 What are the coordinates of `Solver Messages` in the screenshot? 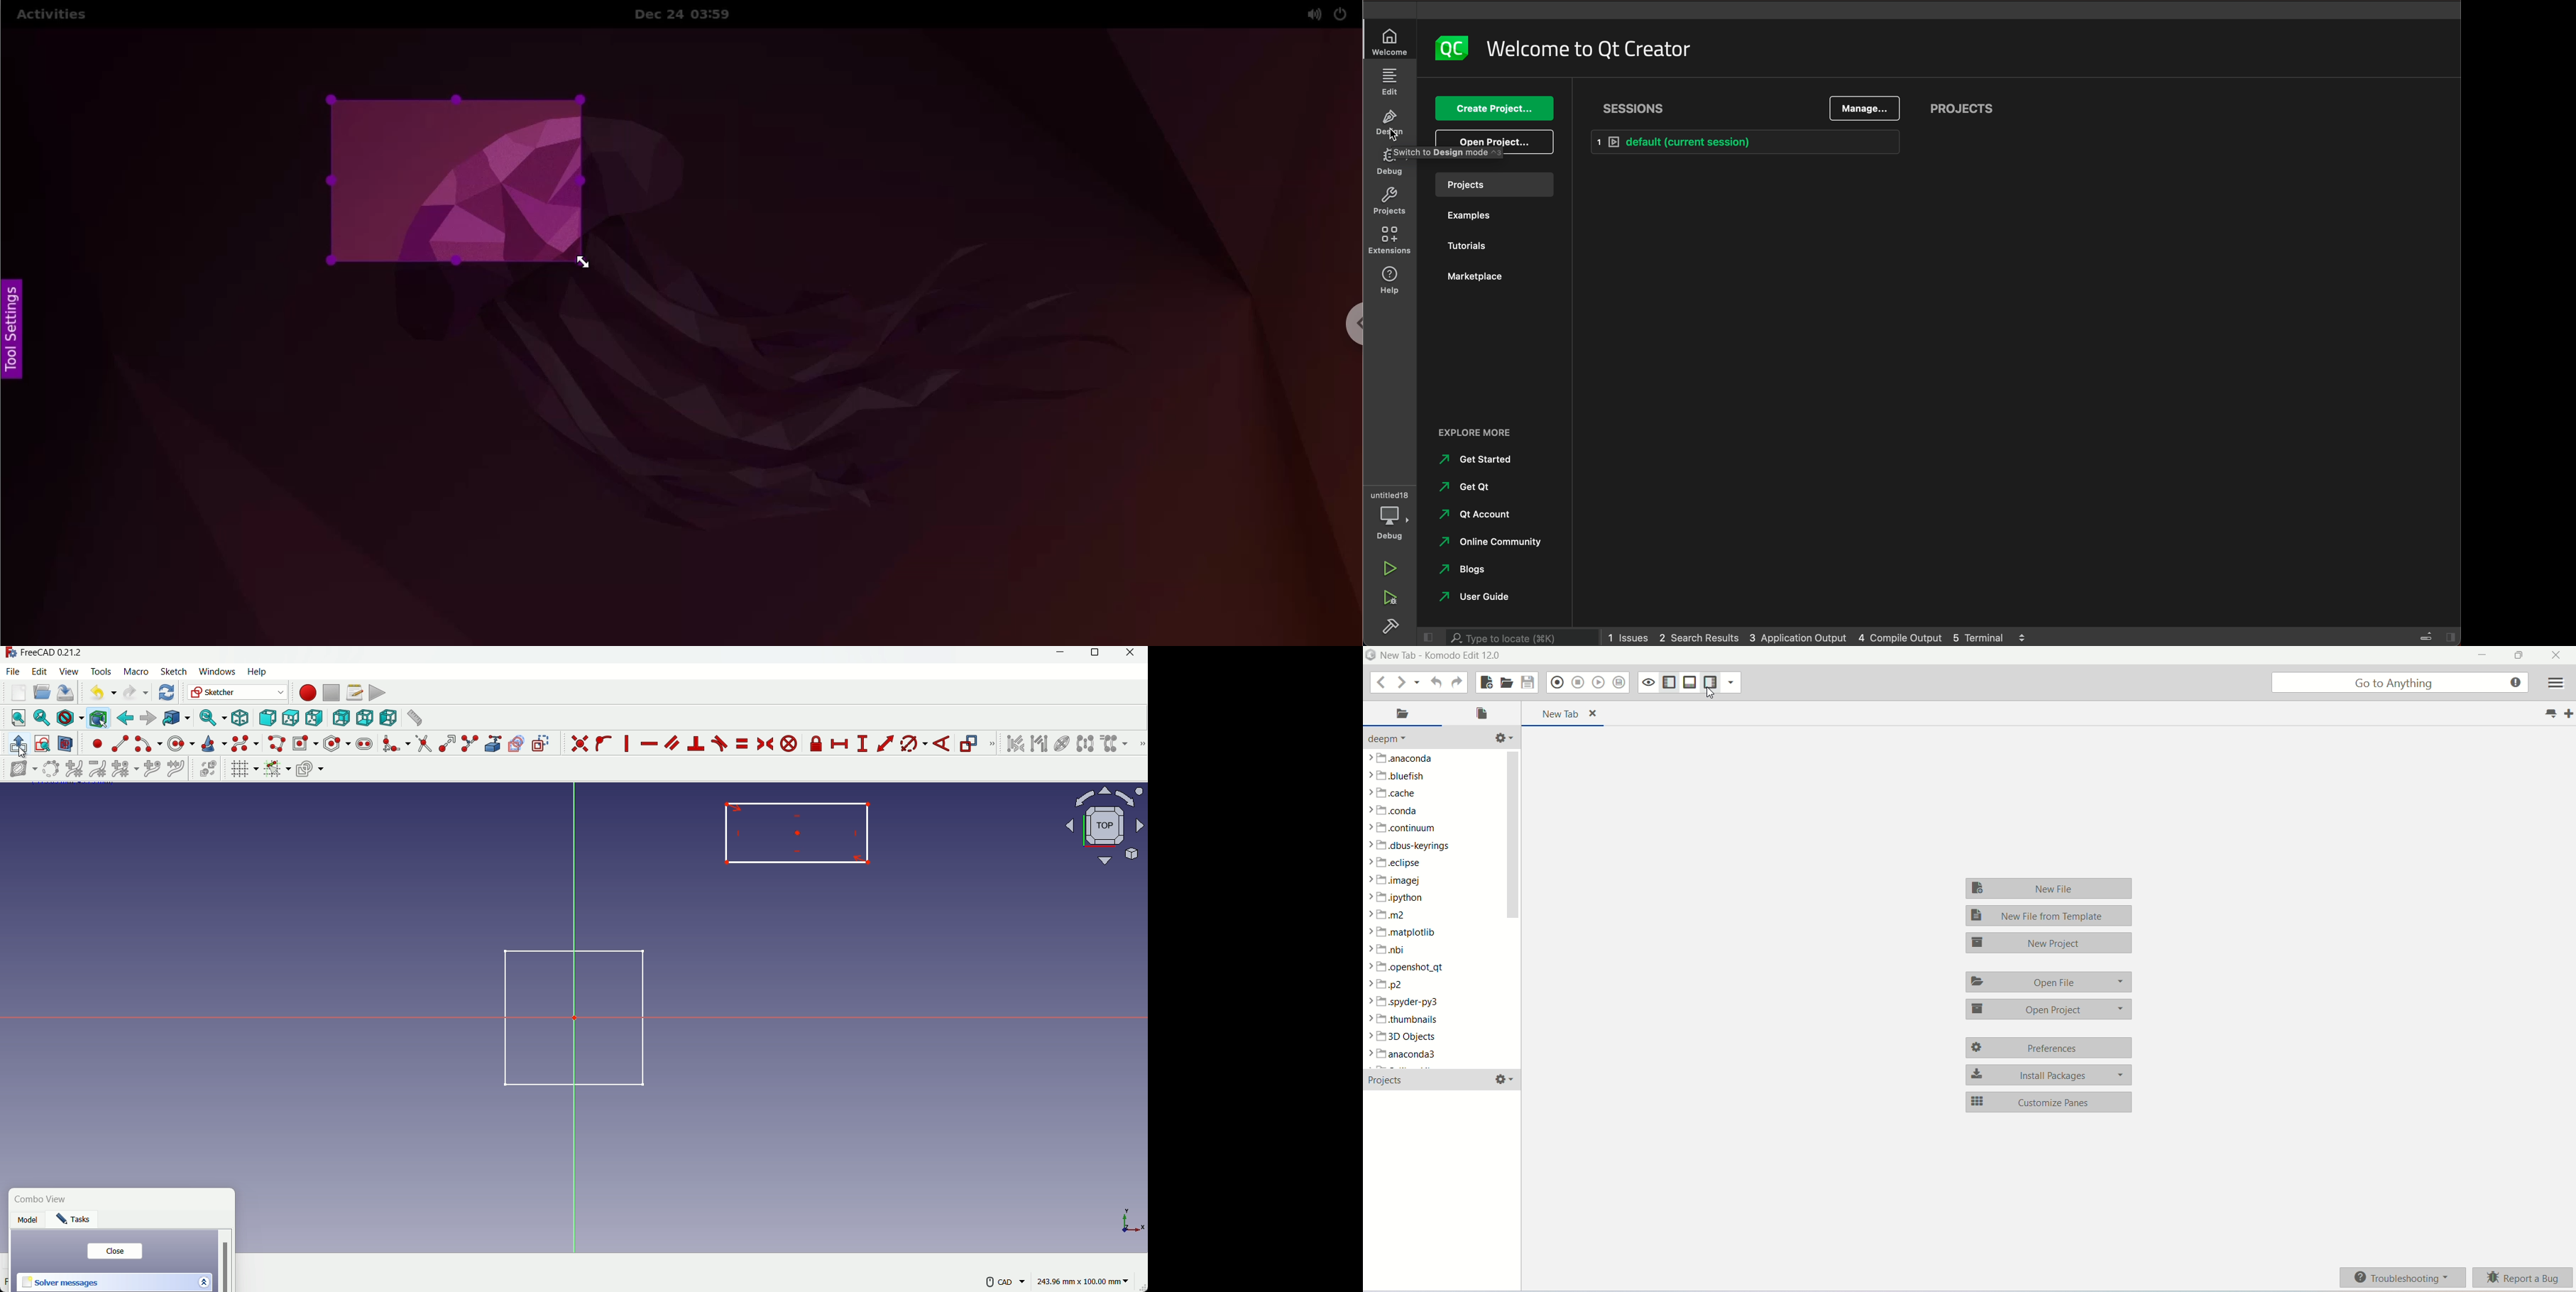 It's located at (61, 1283).